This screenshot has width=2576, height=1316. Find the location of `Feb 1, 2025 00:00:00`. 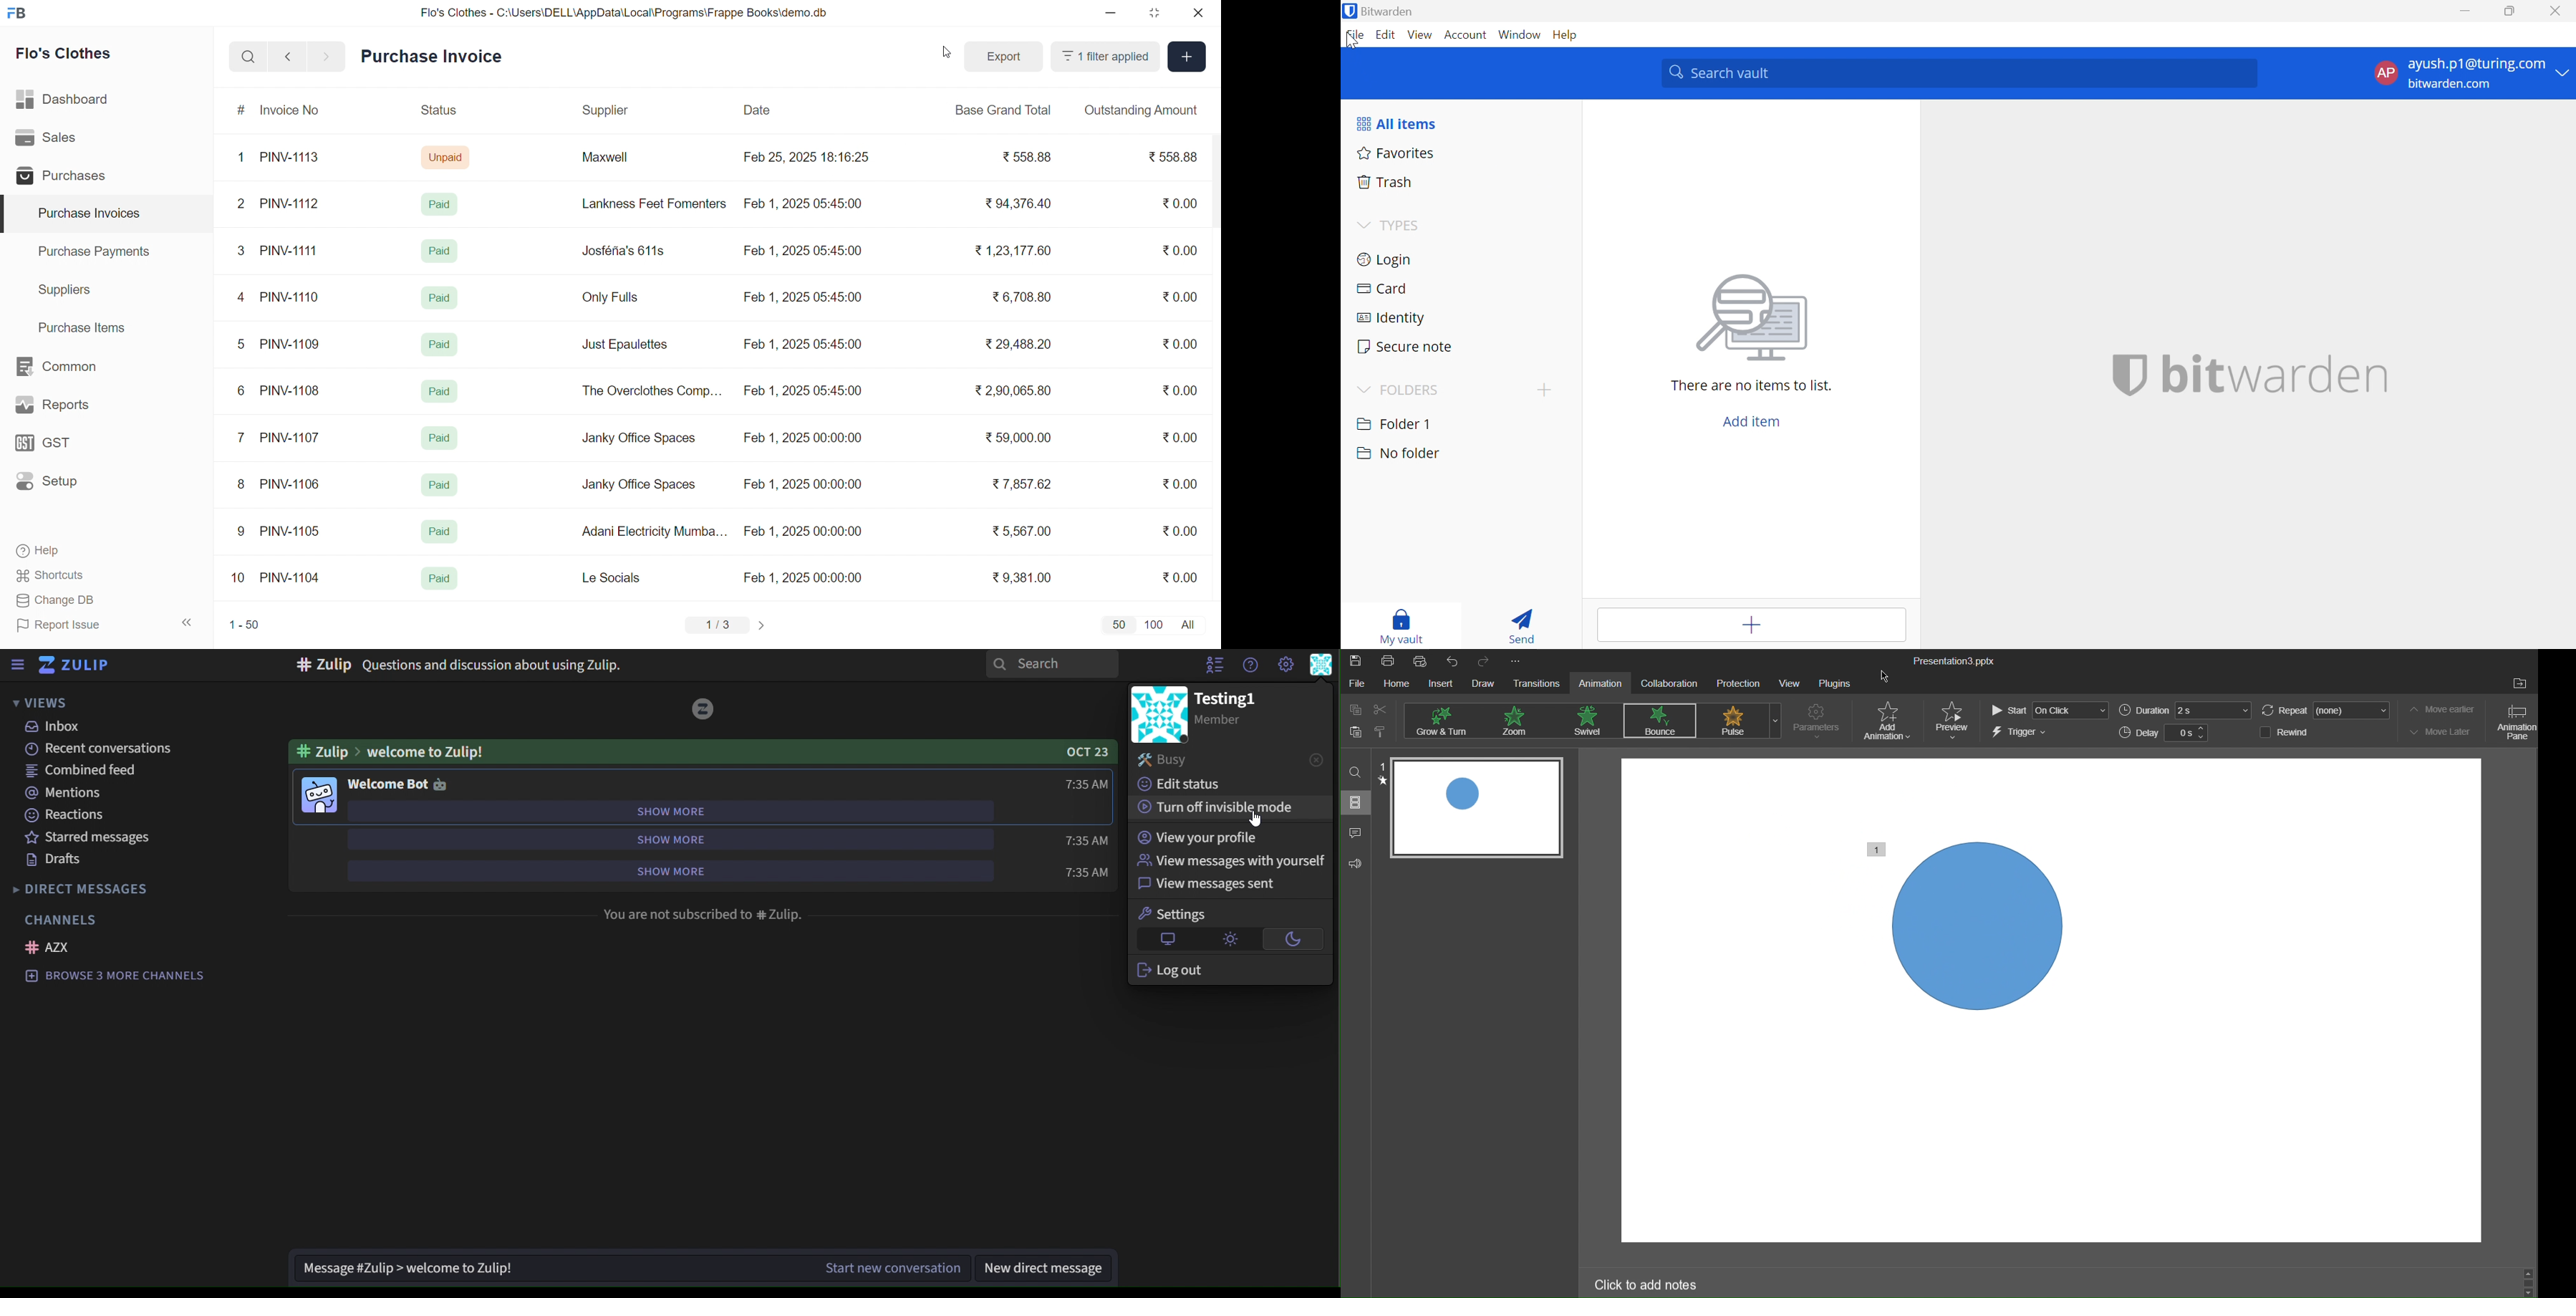

Feb 1, 2025 00:00:00 is located at coordinates (802, 440).